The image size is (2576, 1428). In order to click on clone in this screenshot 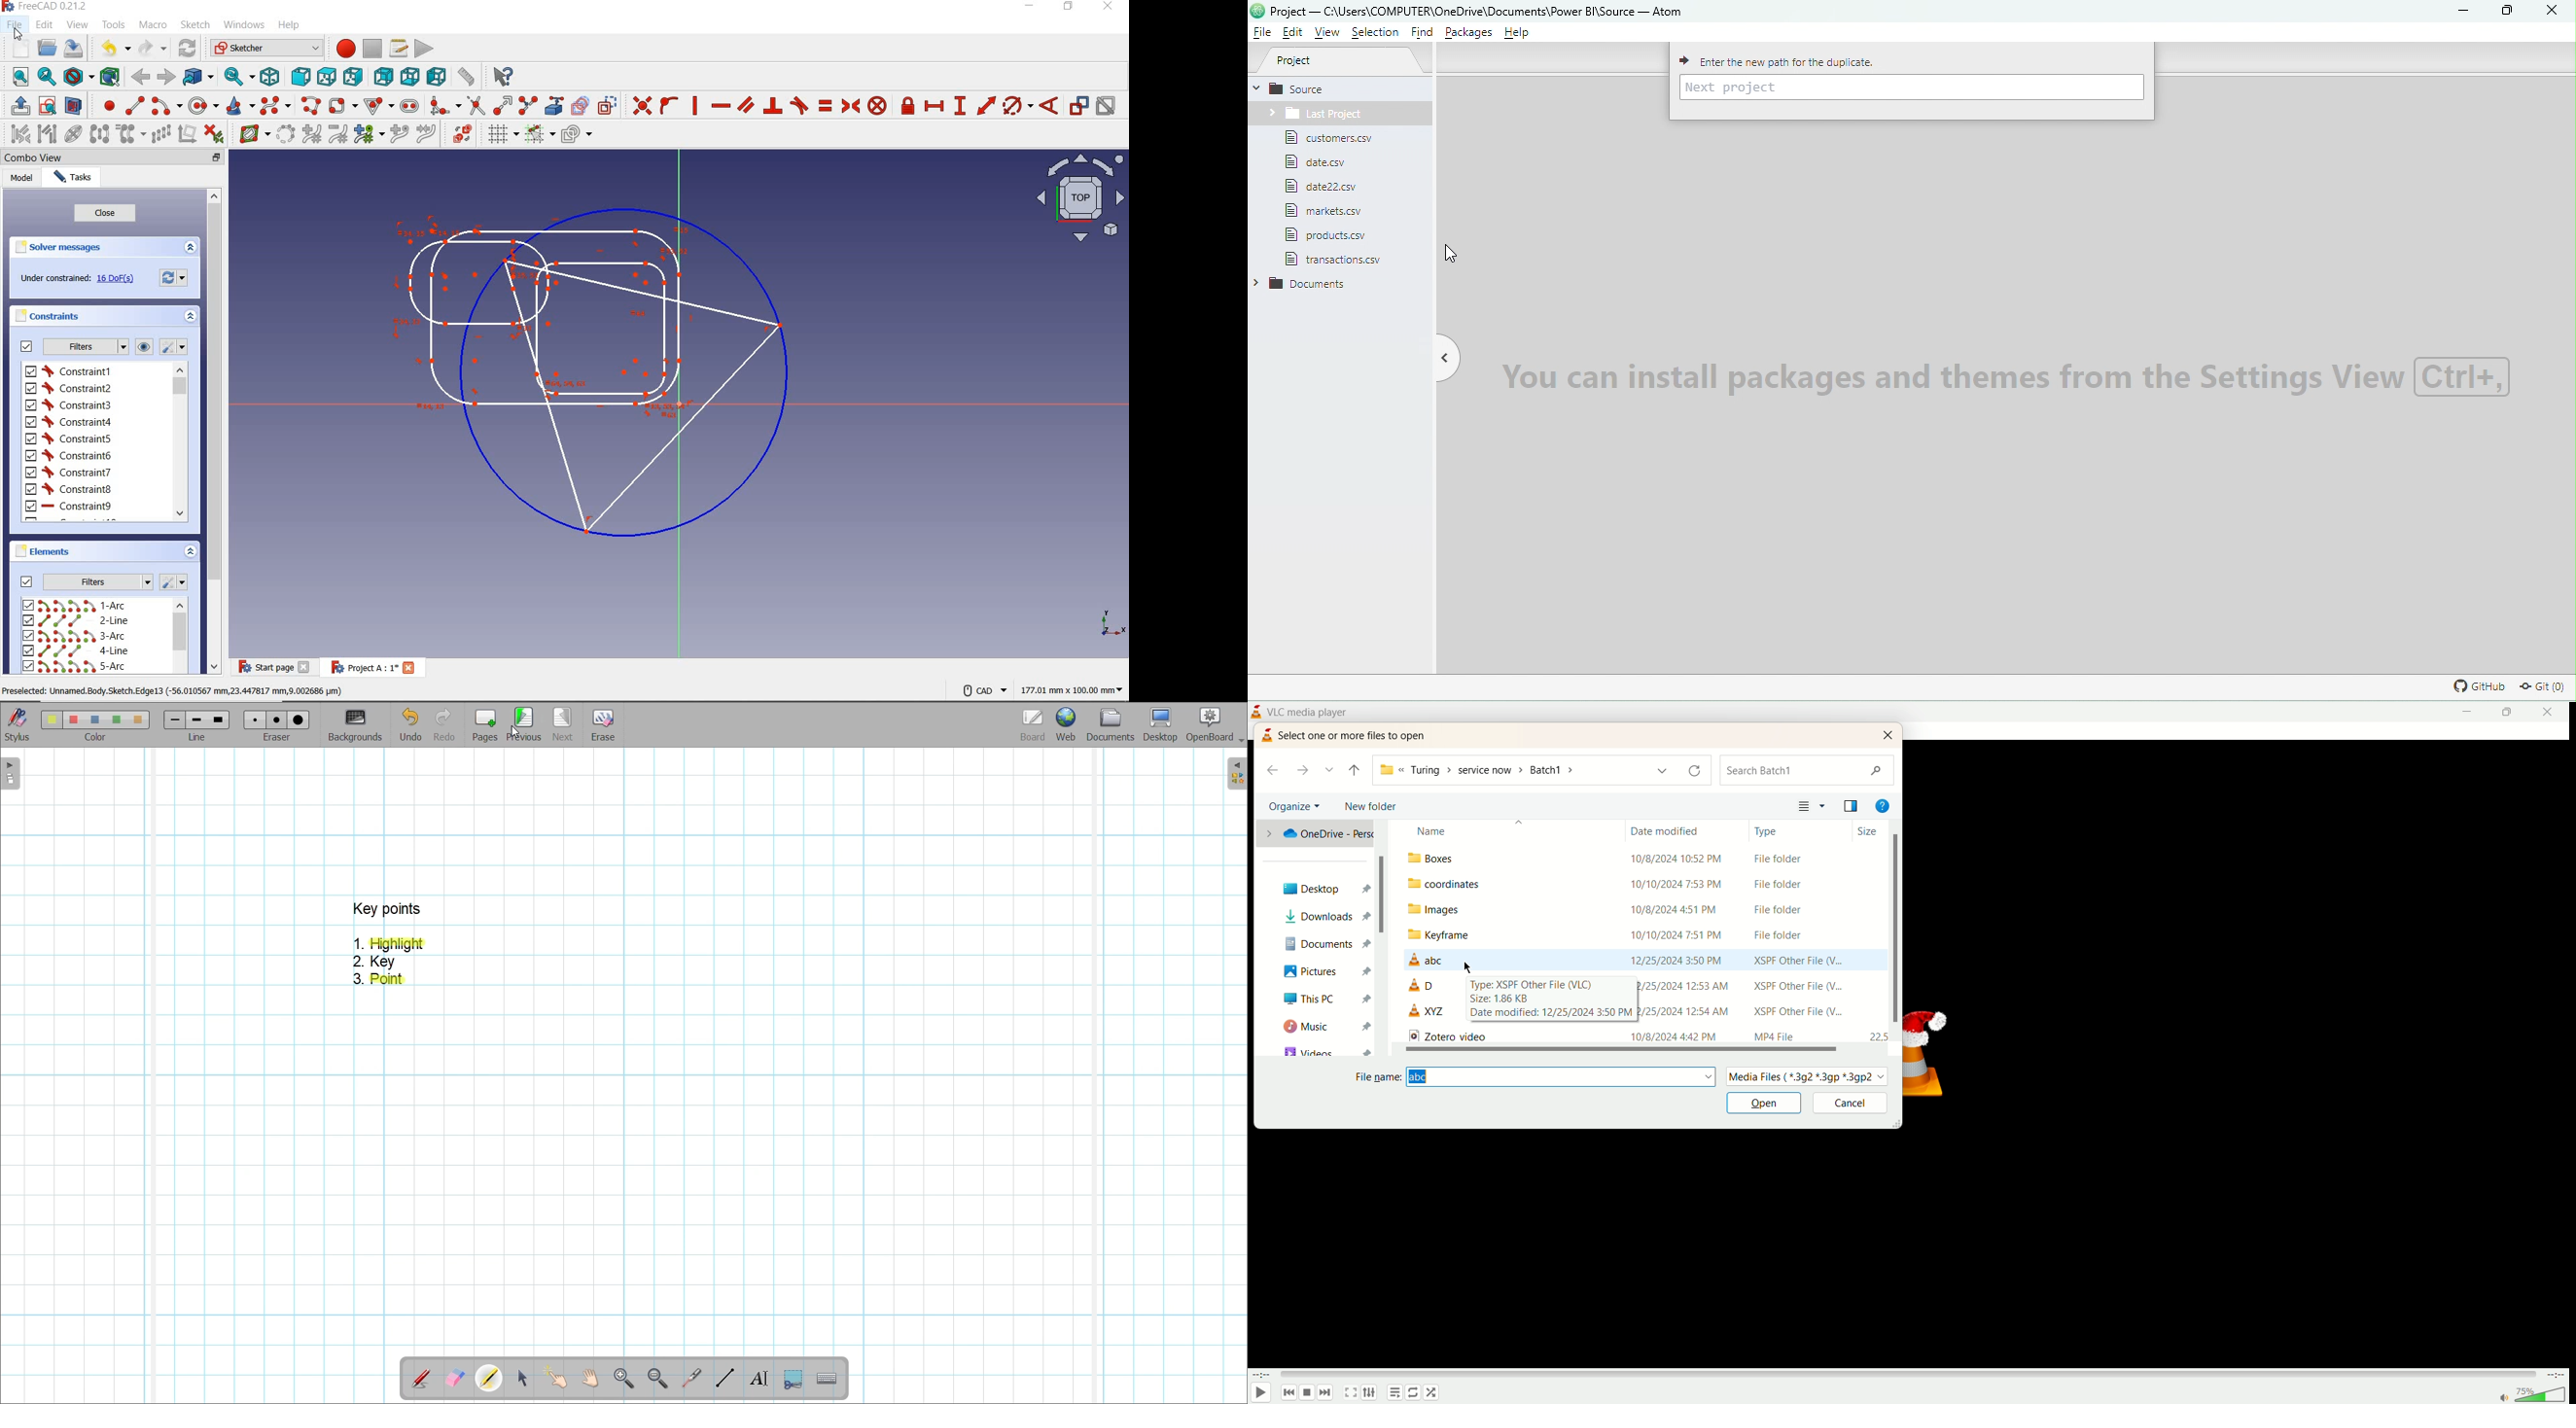, I will do `click(128, 135)`.